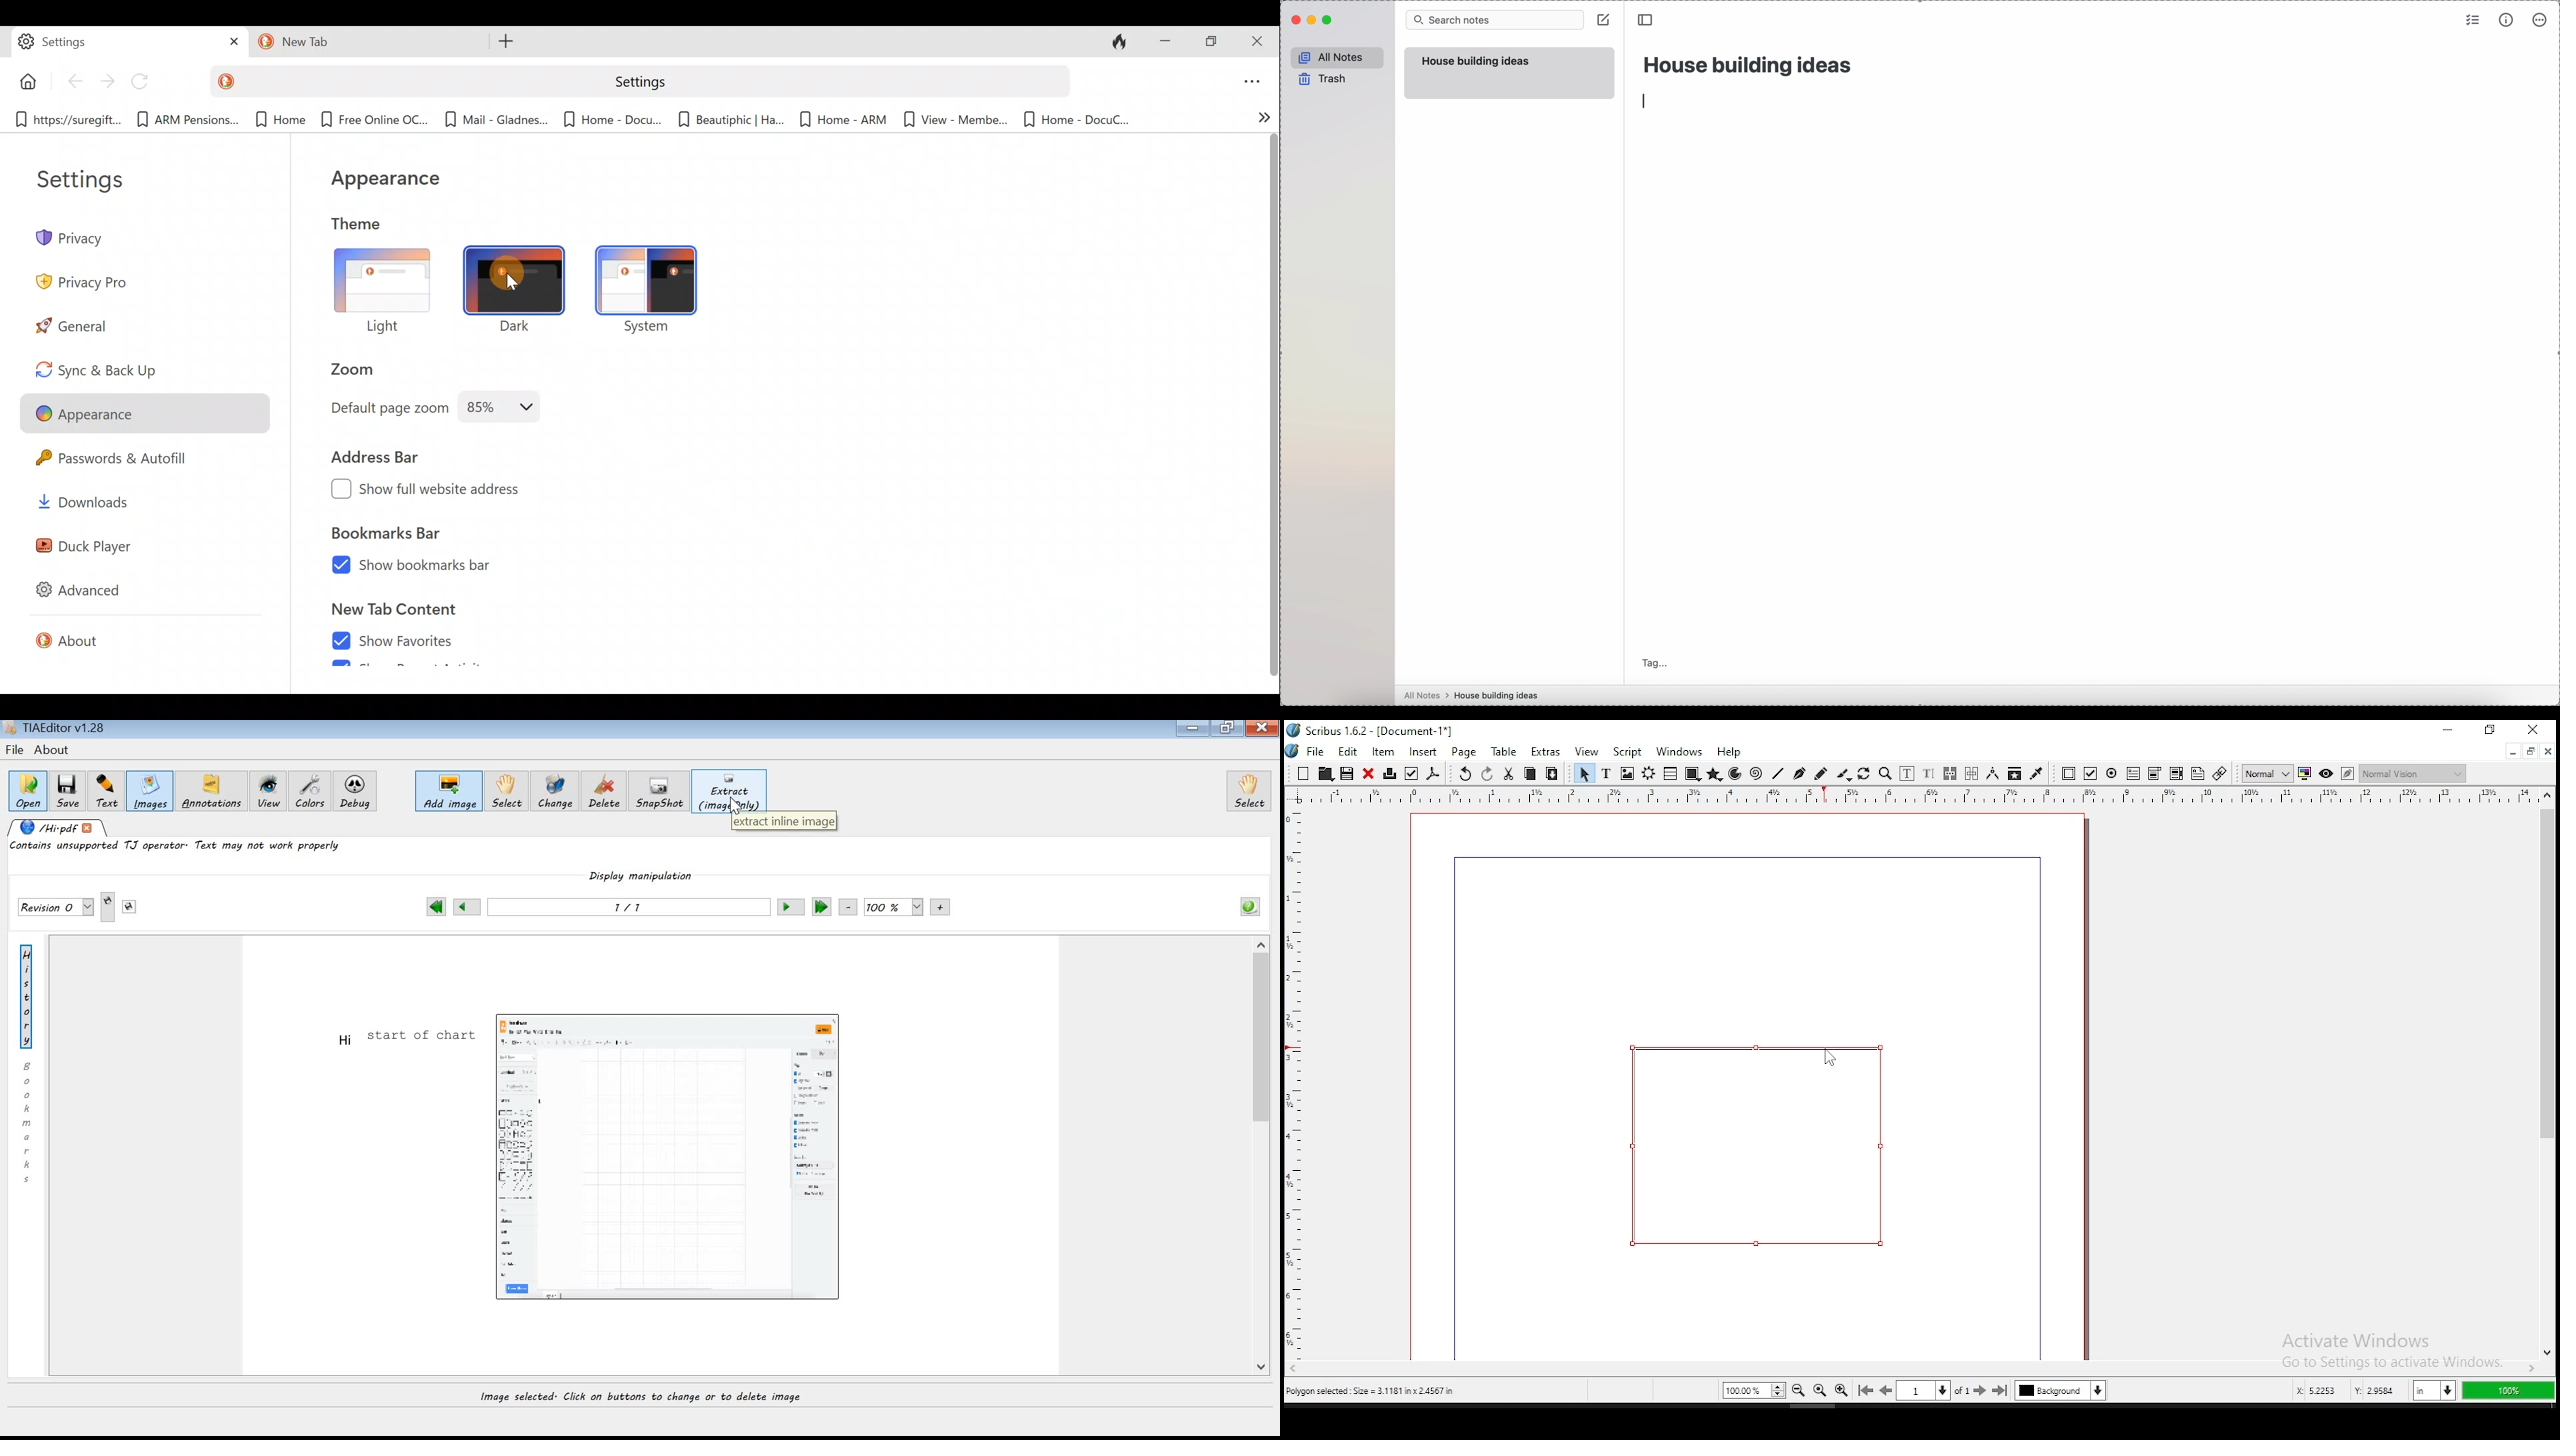 The height and width of the screenshot is (1456, 2576). Describe the element at coordinates (1749, 64) in the screenshot. I see `house building ideas` at that location.